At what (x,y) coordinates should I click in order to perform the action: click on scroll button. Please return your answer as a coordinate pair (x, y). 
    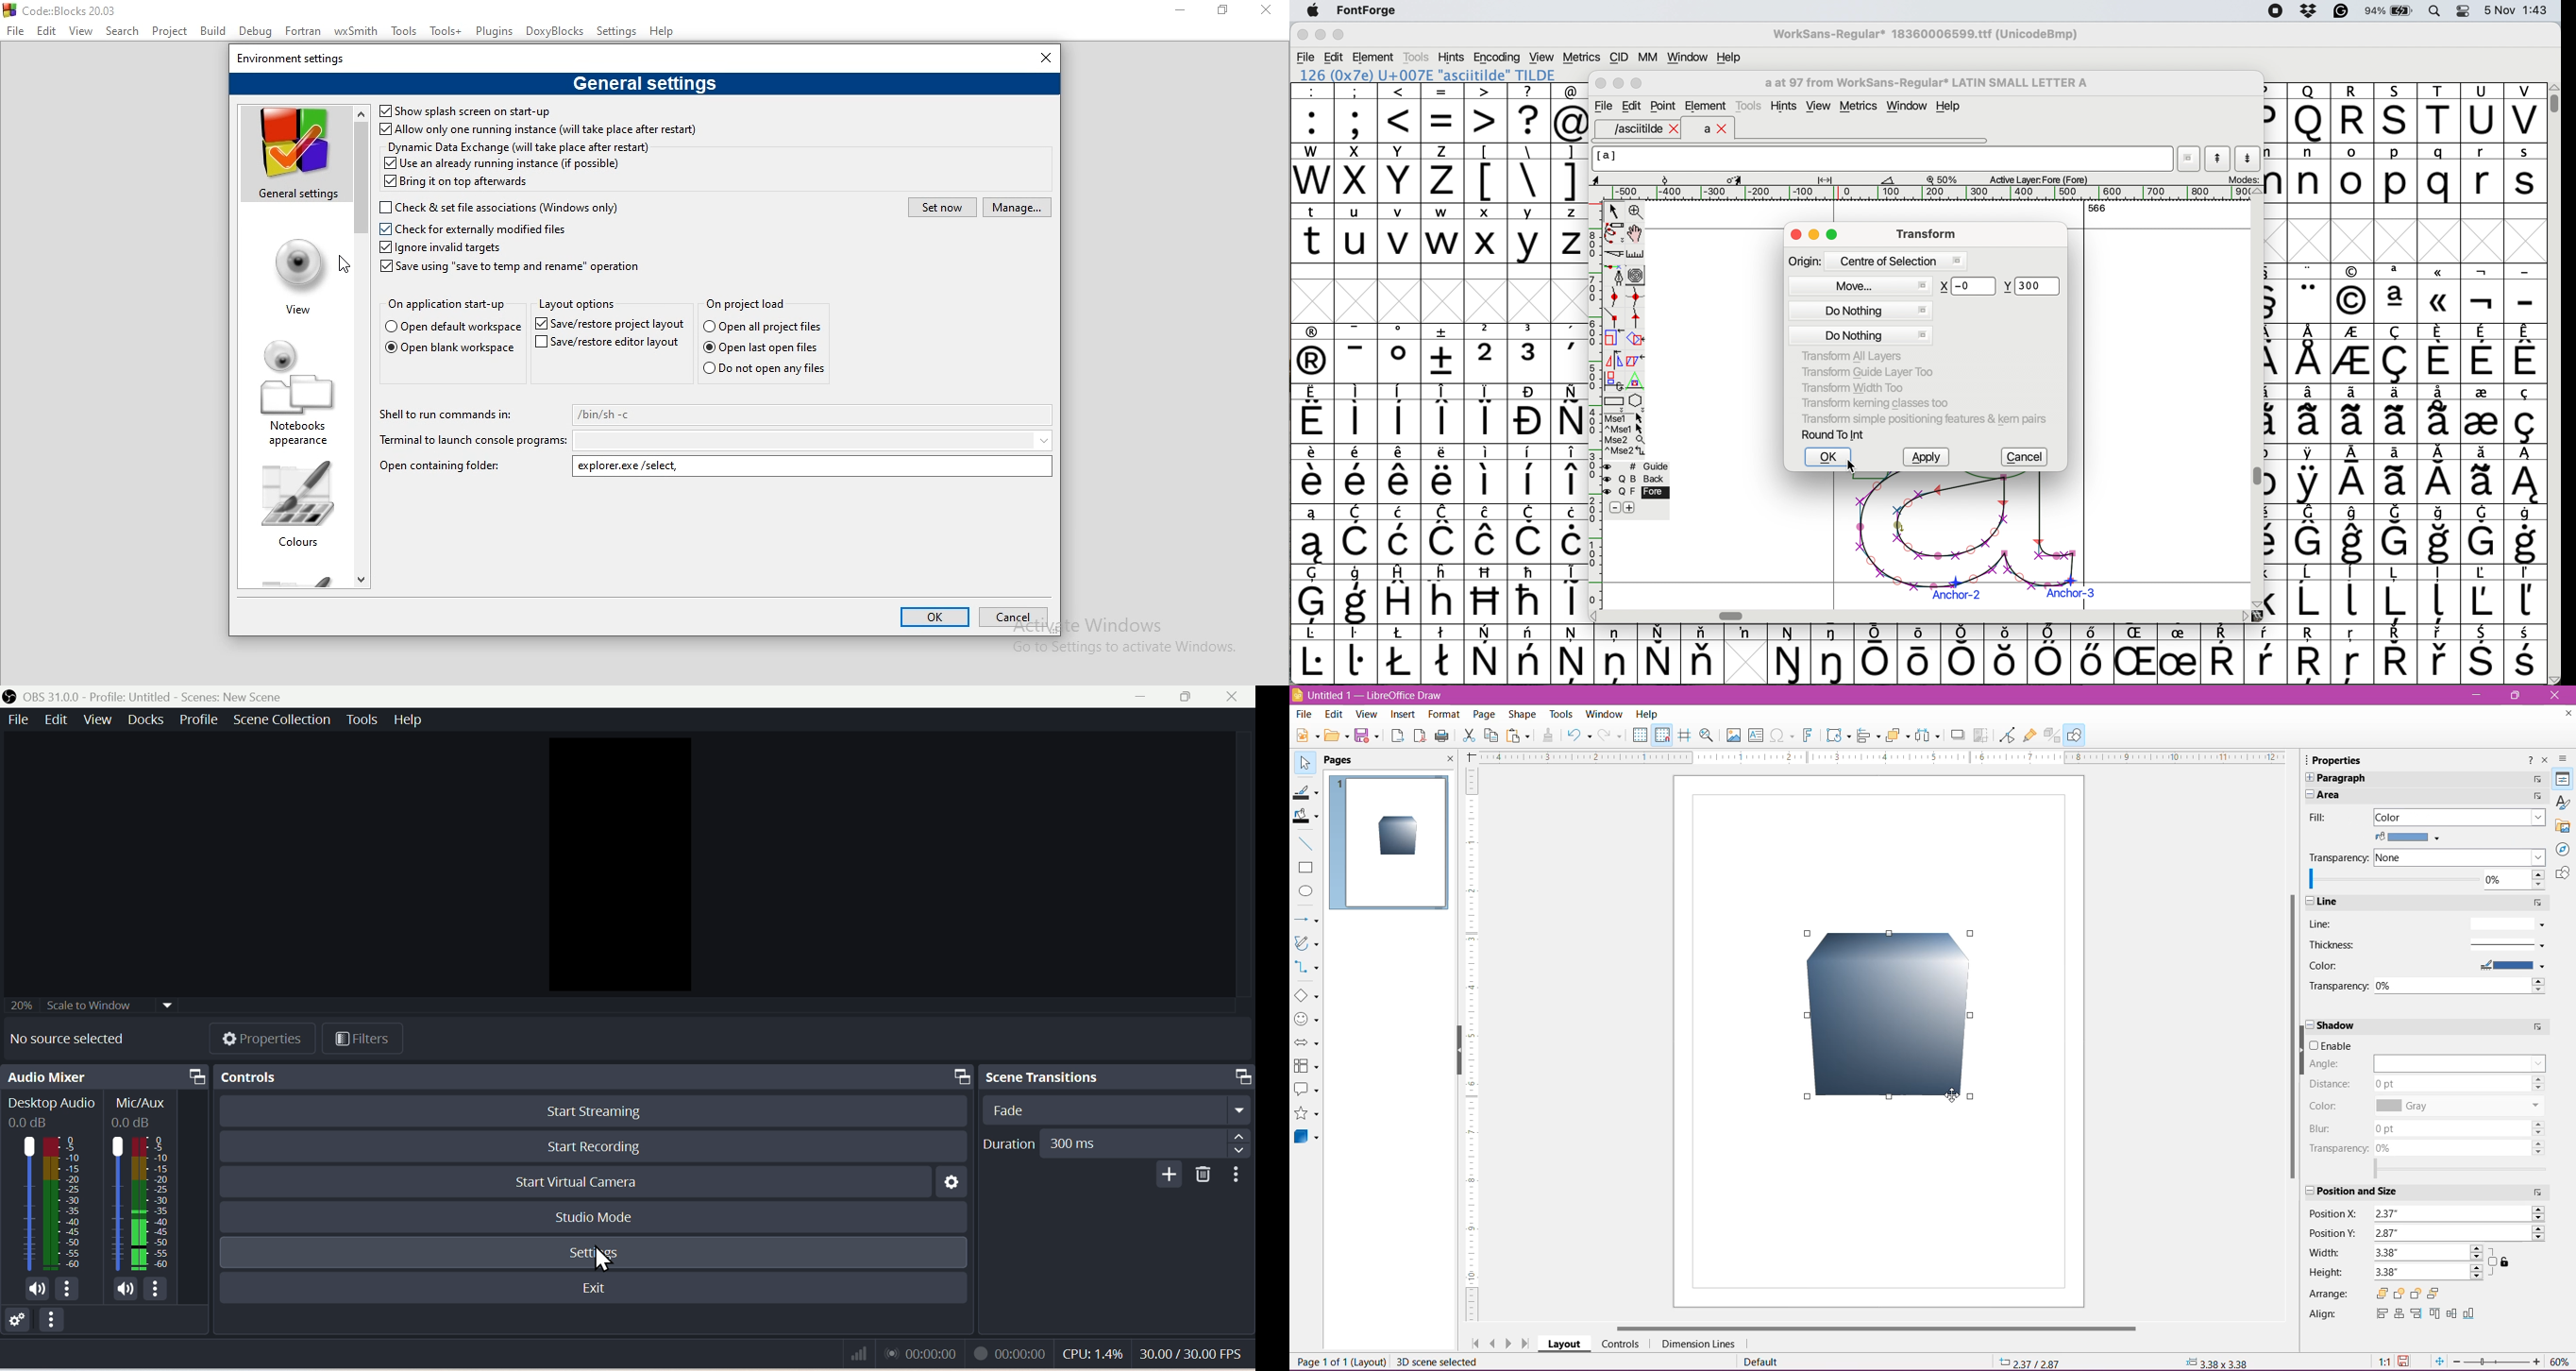
    Looking at the image, I should click on (2255, 603).